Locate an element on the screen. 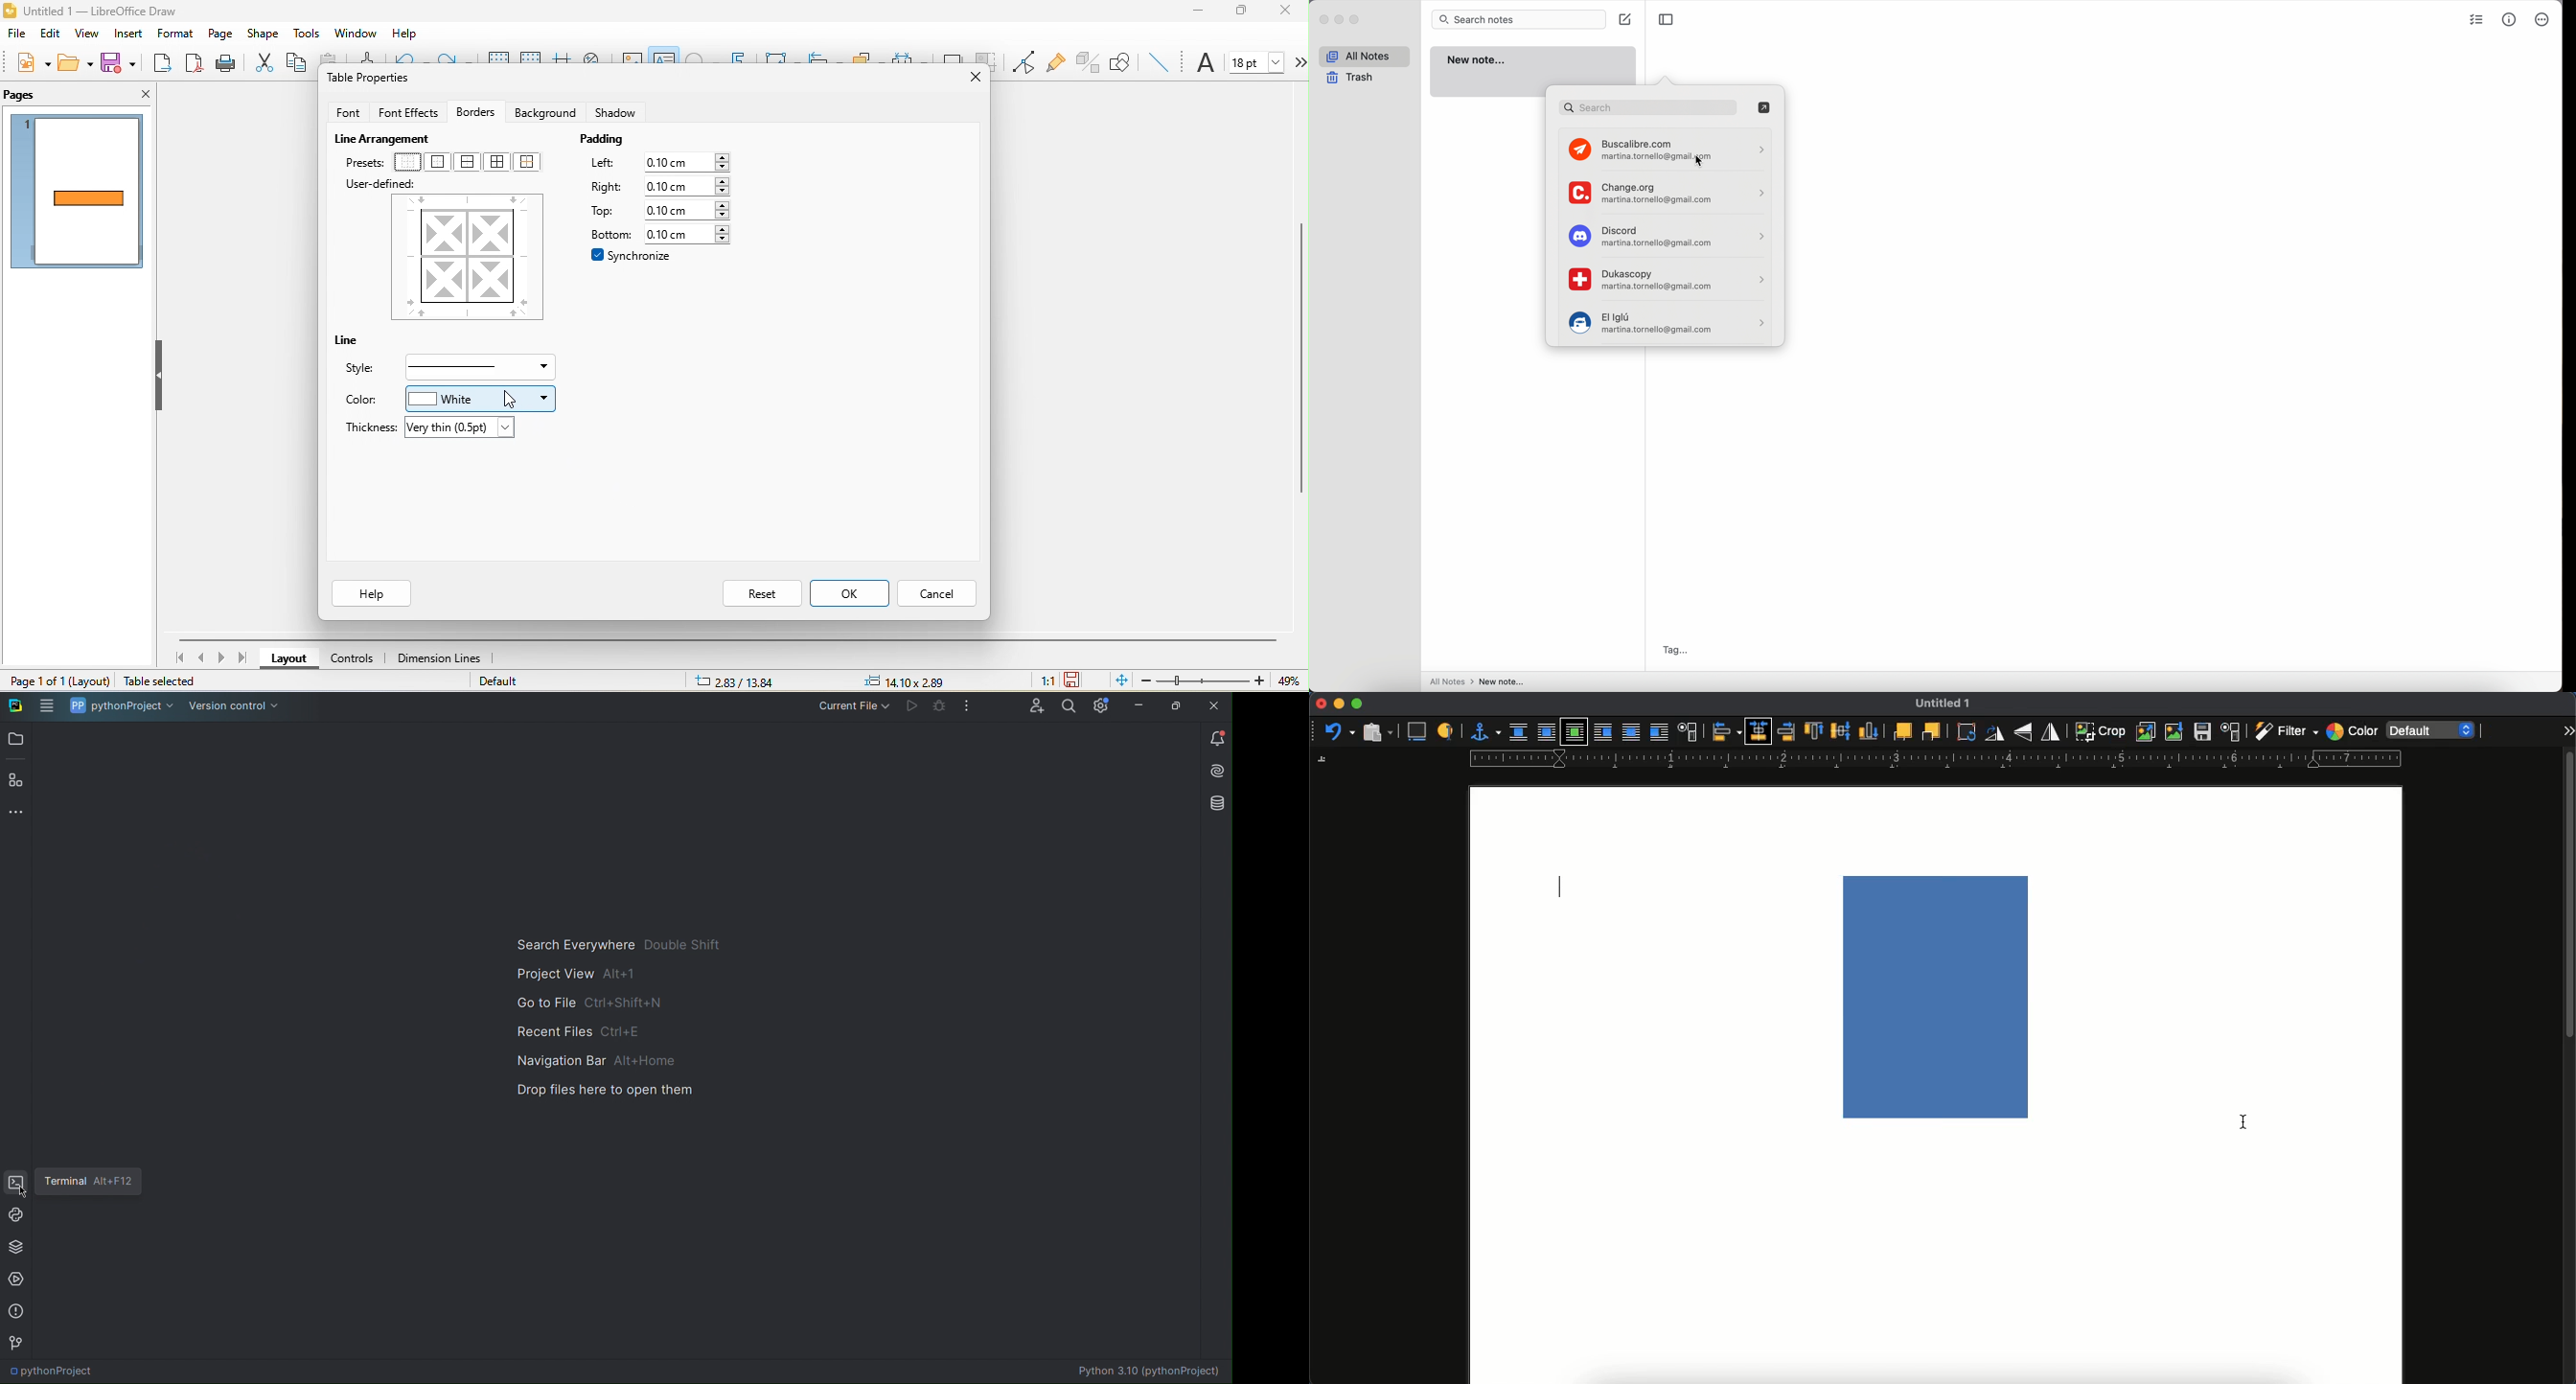 The width and height of the screenshot is (2576, 1400). bottom is located at coordinates (605, 233).